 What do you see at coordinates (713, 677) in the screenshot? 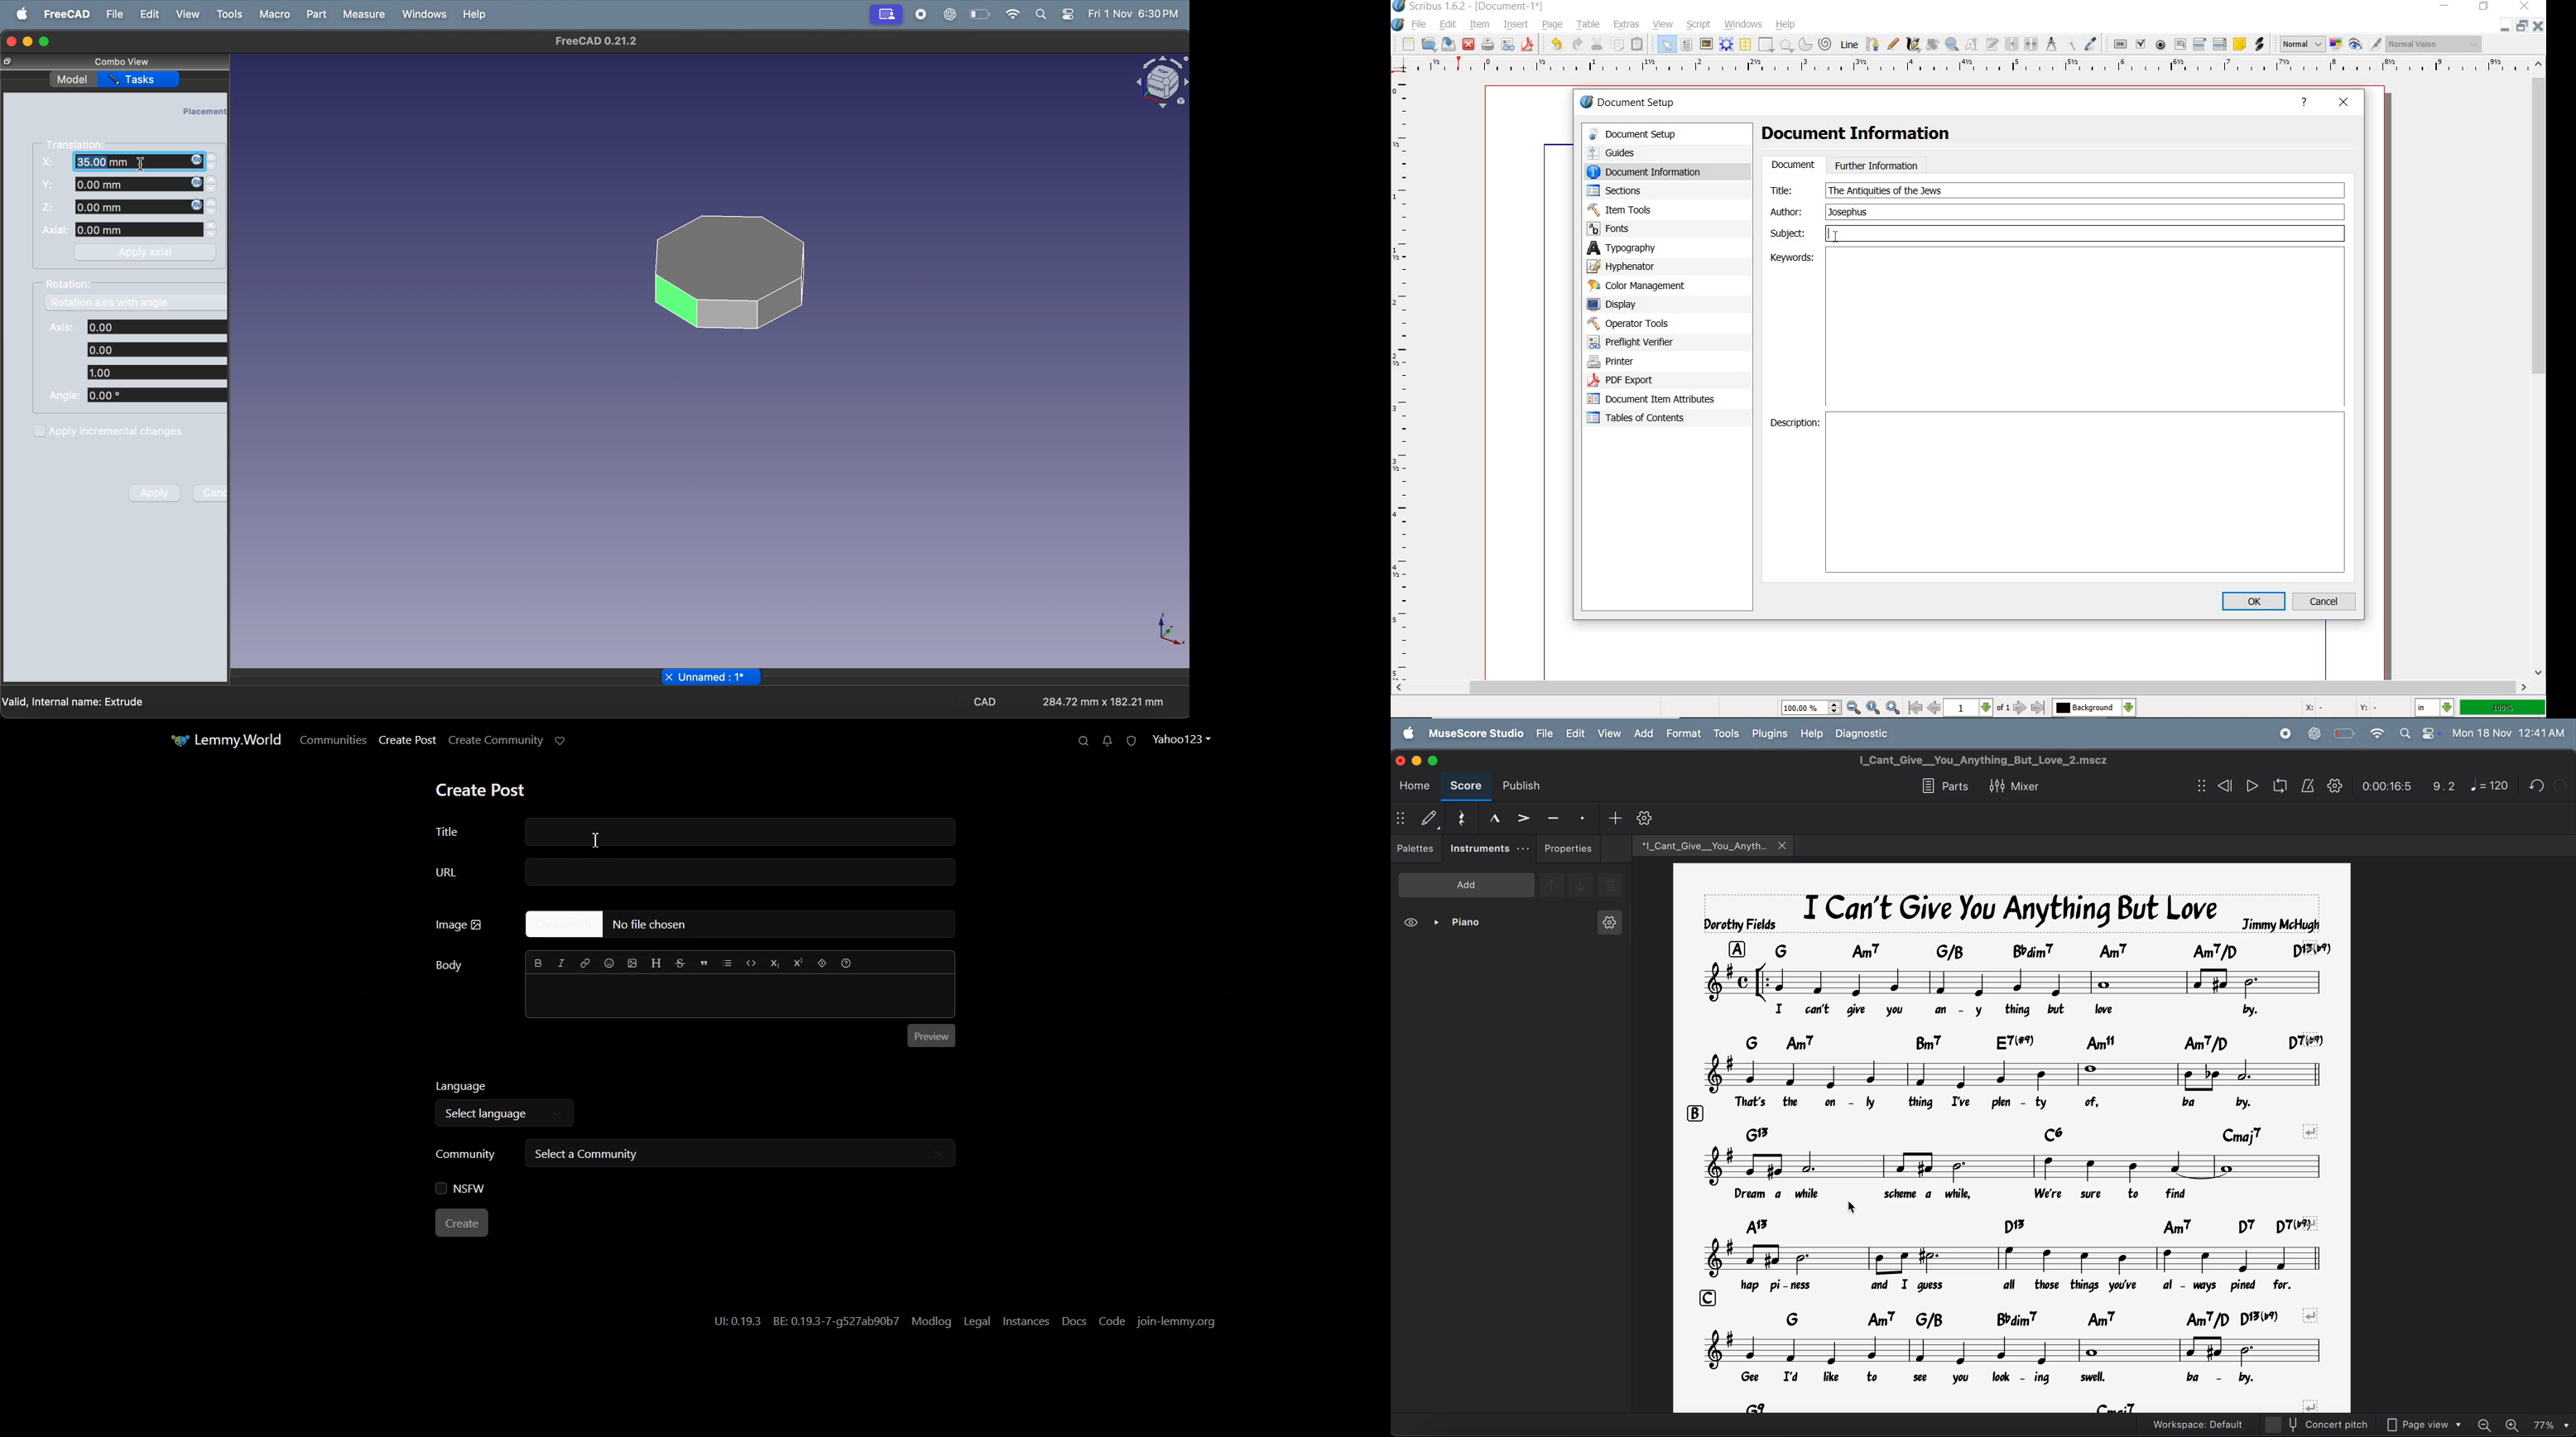
I see `X Unnamed : 1*` at bounding box center [713, 677].